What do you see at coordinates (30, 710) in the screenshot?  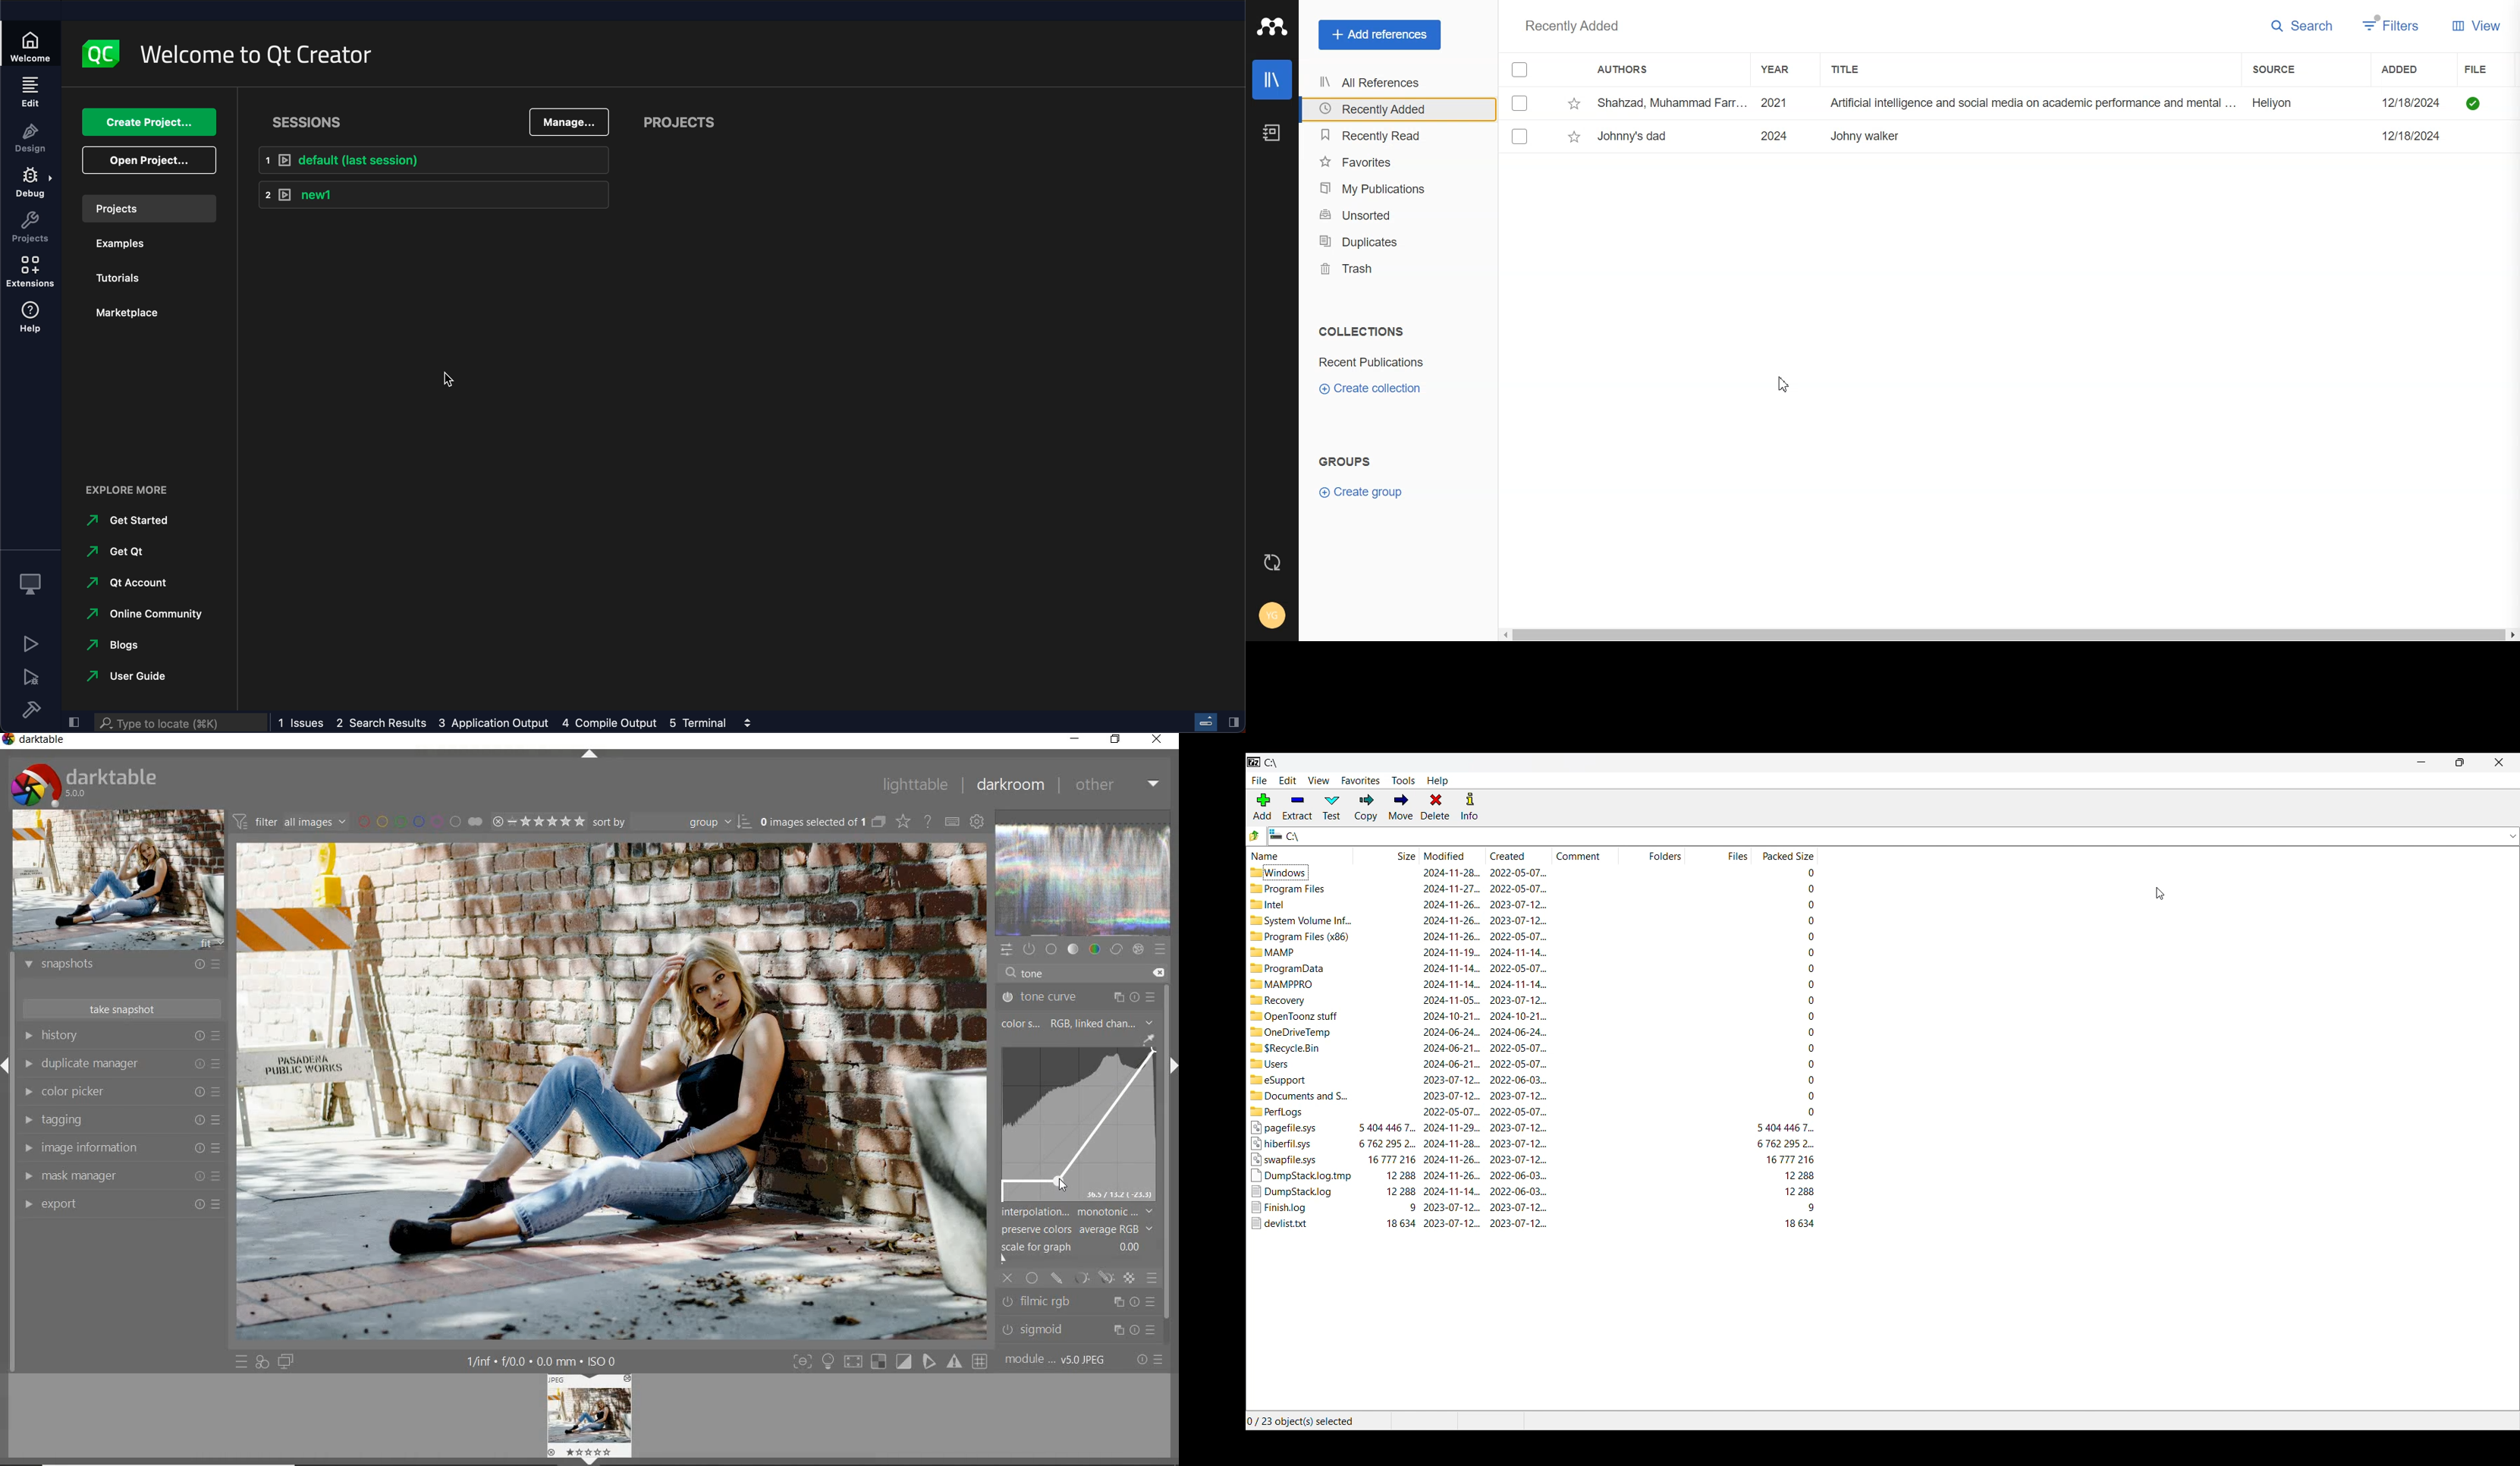 I see `build` at bounding box center [30, 710].